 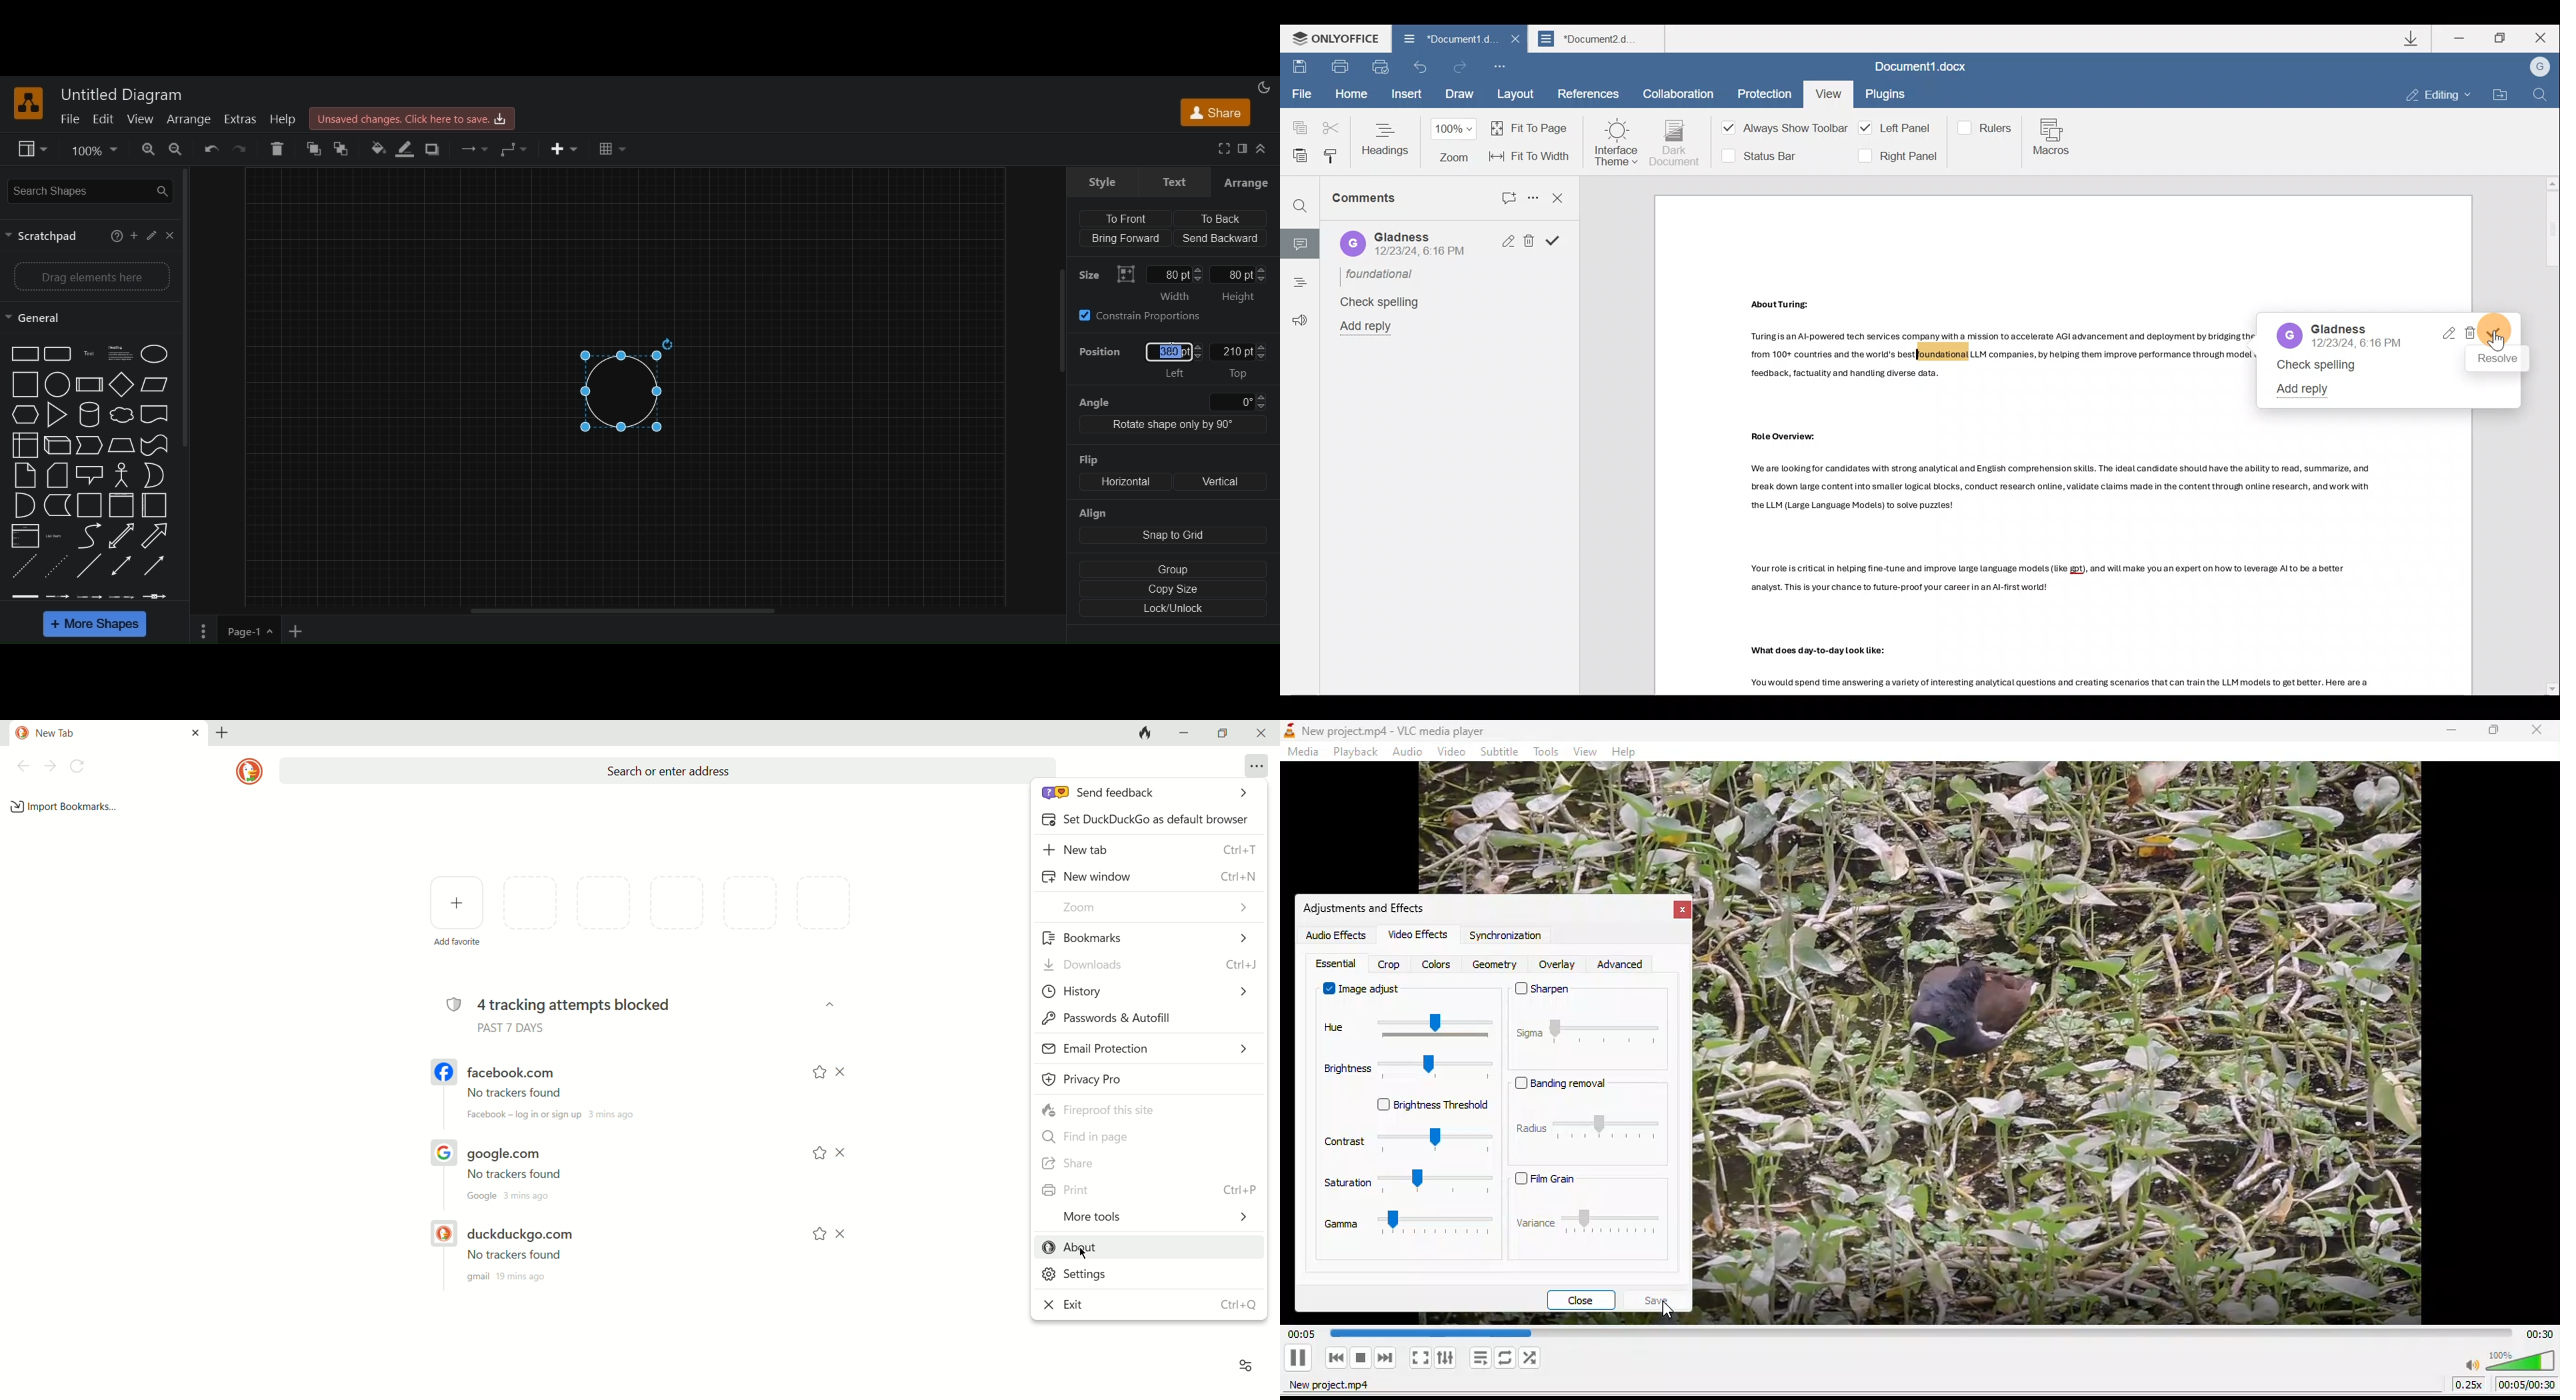 I want to click on scratchpad, so click(x=44, y=236).